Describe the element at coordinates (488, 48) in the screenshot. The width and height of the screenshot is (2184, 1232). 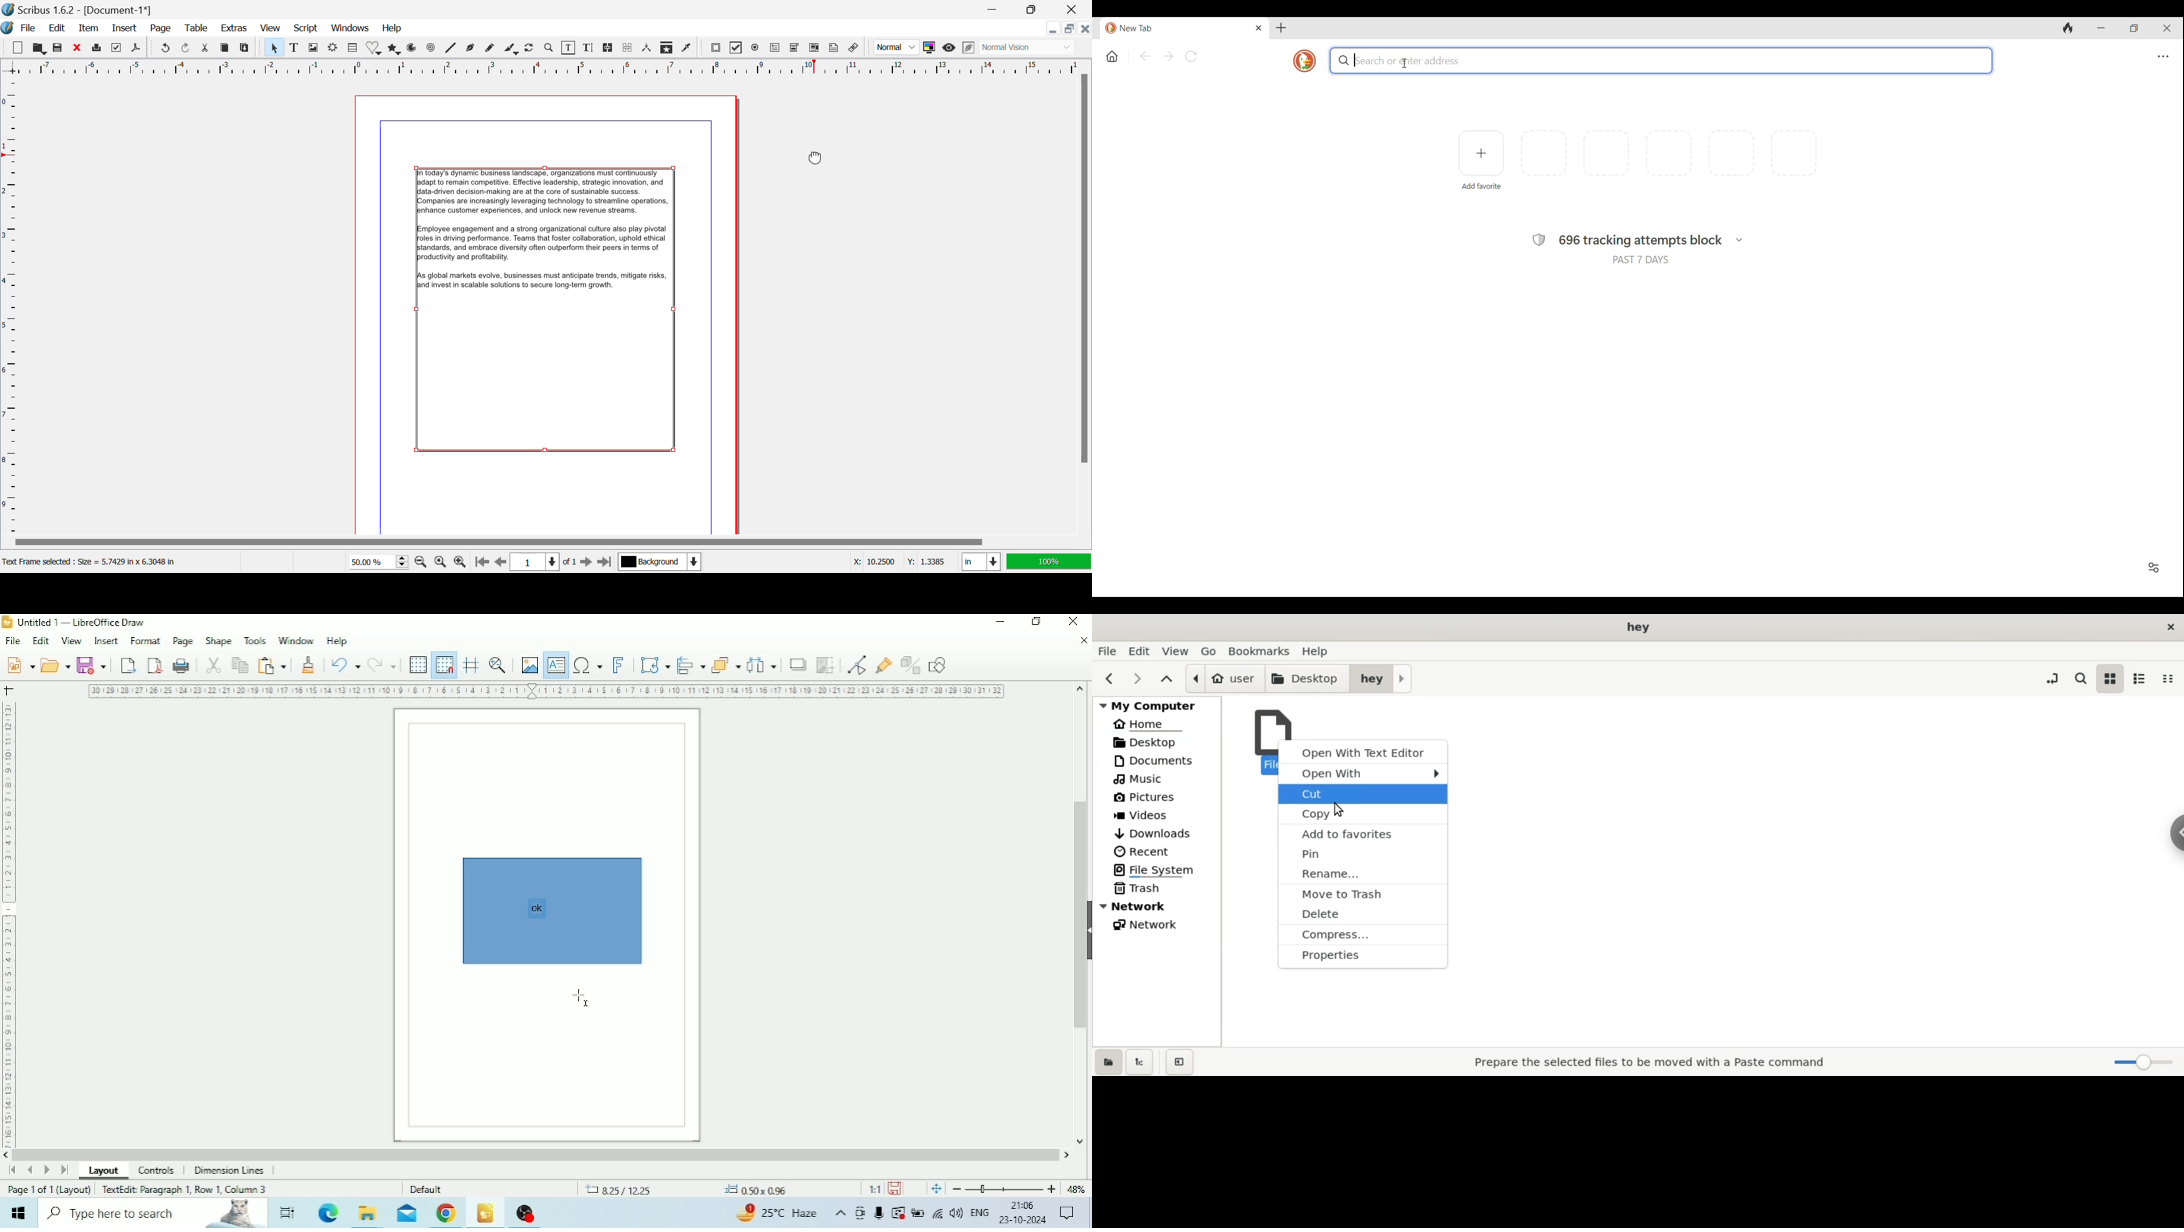
I see `Freehand Curve` at that location.